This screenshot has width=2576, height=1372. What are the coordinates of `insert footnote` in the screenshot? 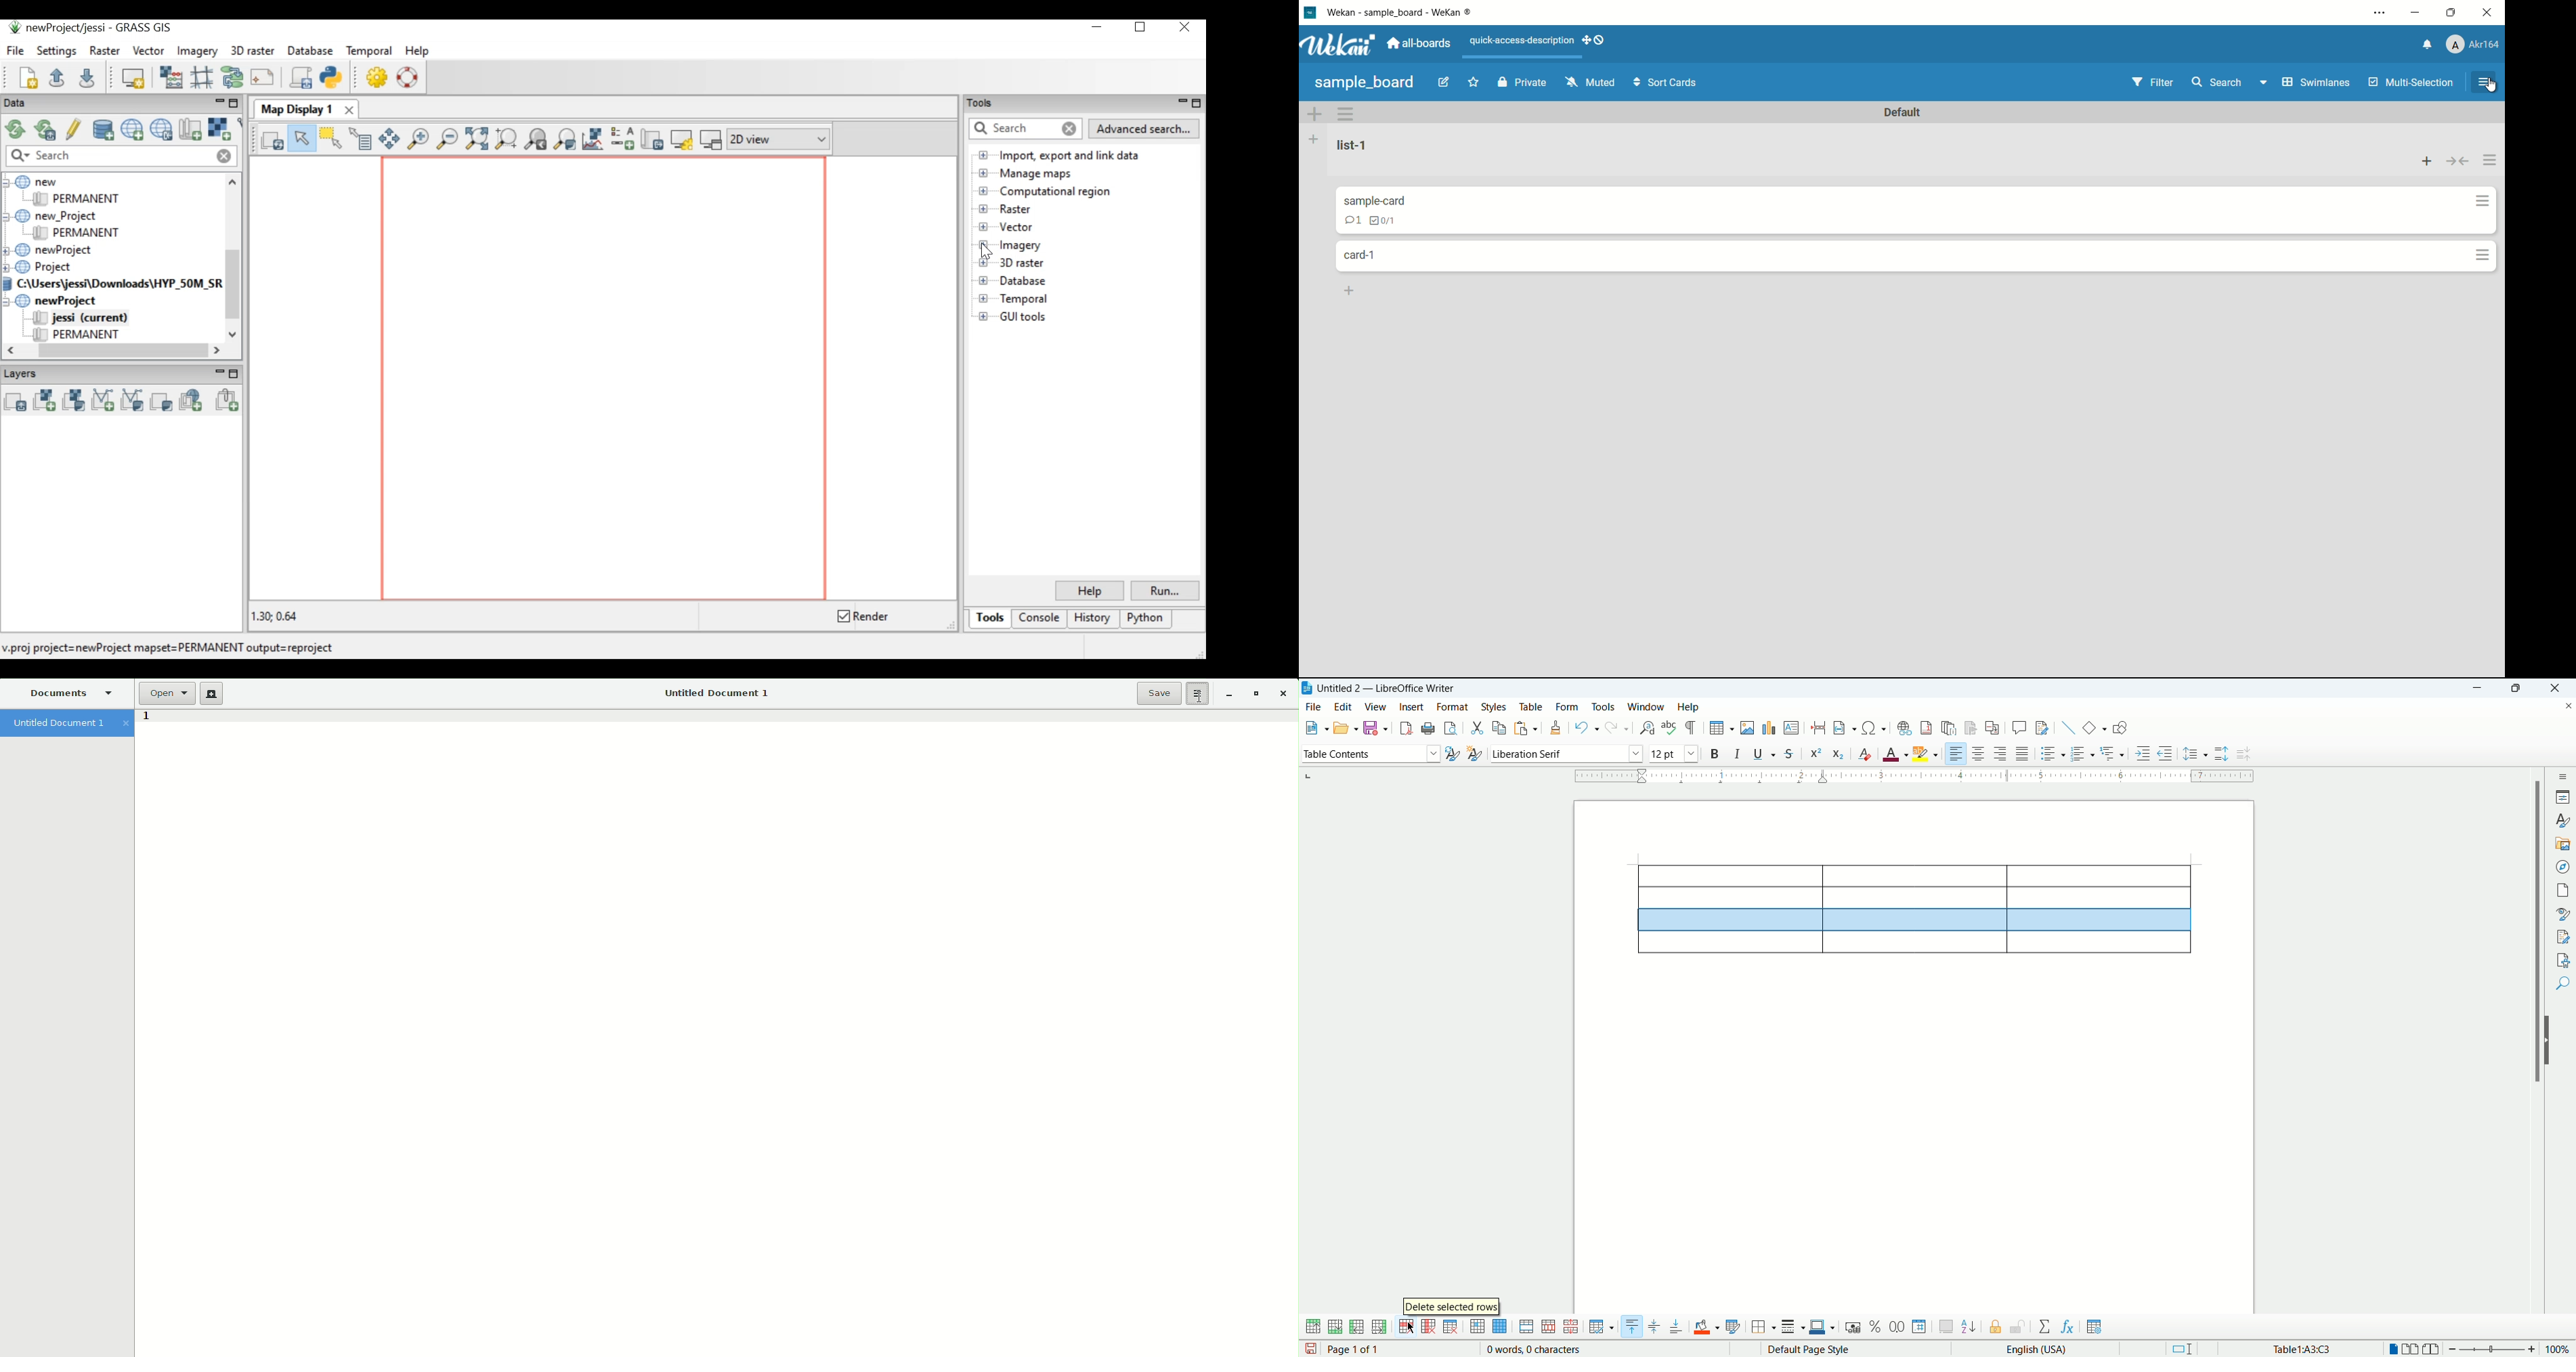 It's located at (1926, 726).